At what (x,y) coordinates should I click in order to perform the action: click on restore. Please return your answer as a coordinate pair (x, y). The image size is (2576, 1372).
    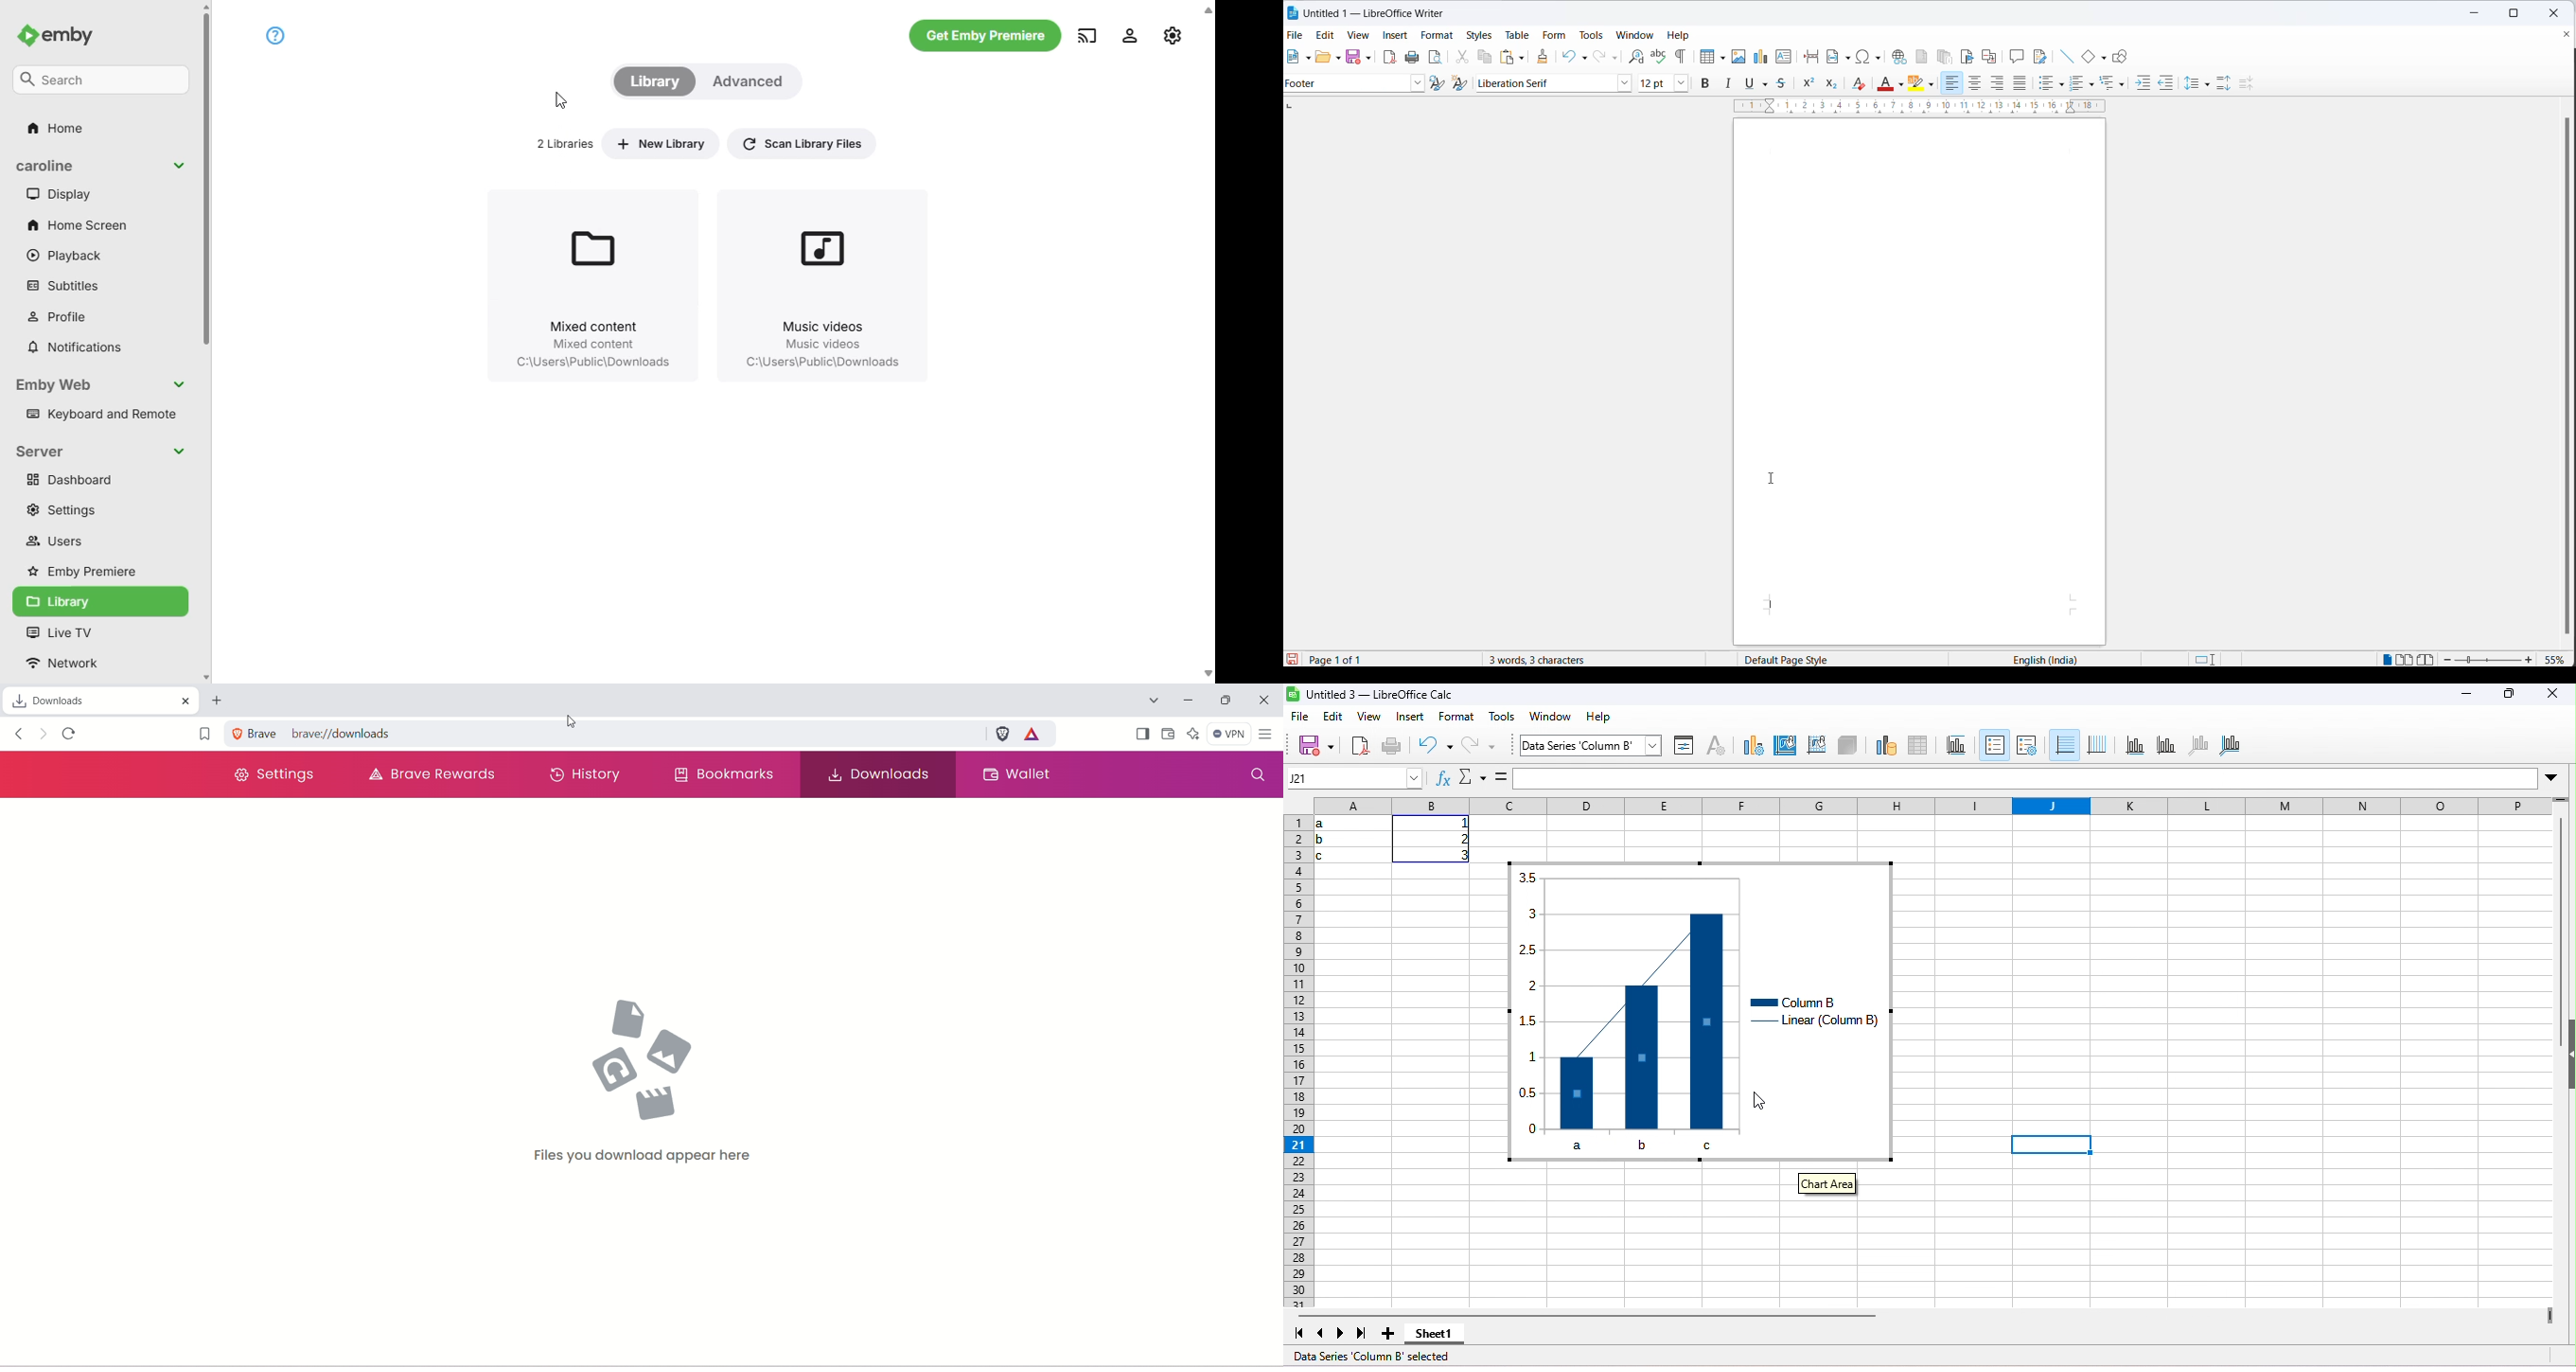
    Looking at the image, I should click on (1225, 701).